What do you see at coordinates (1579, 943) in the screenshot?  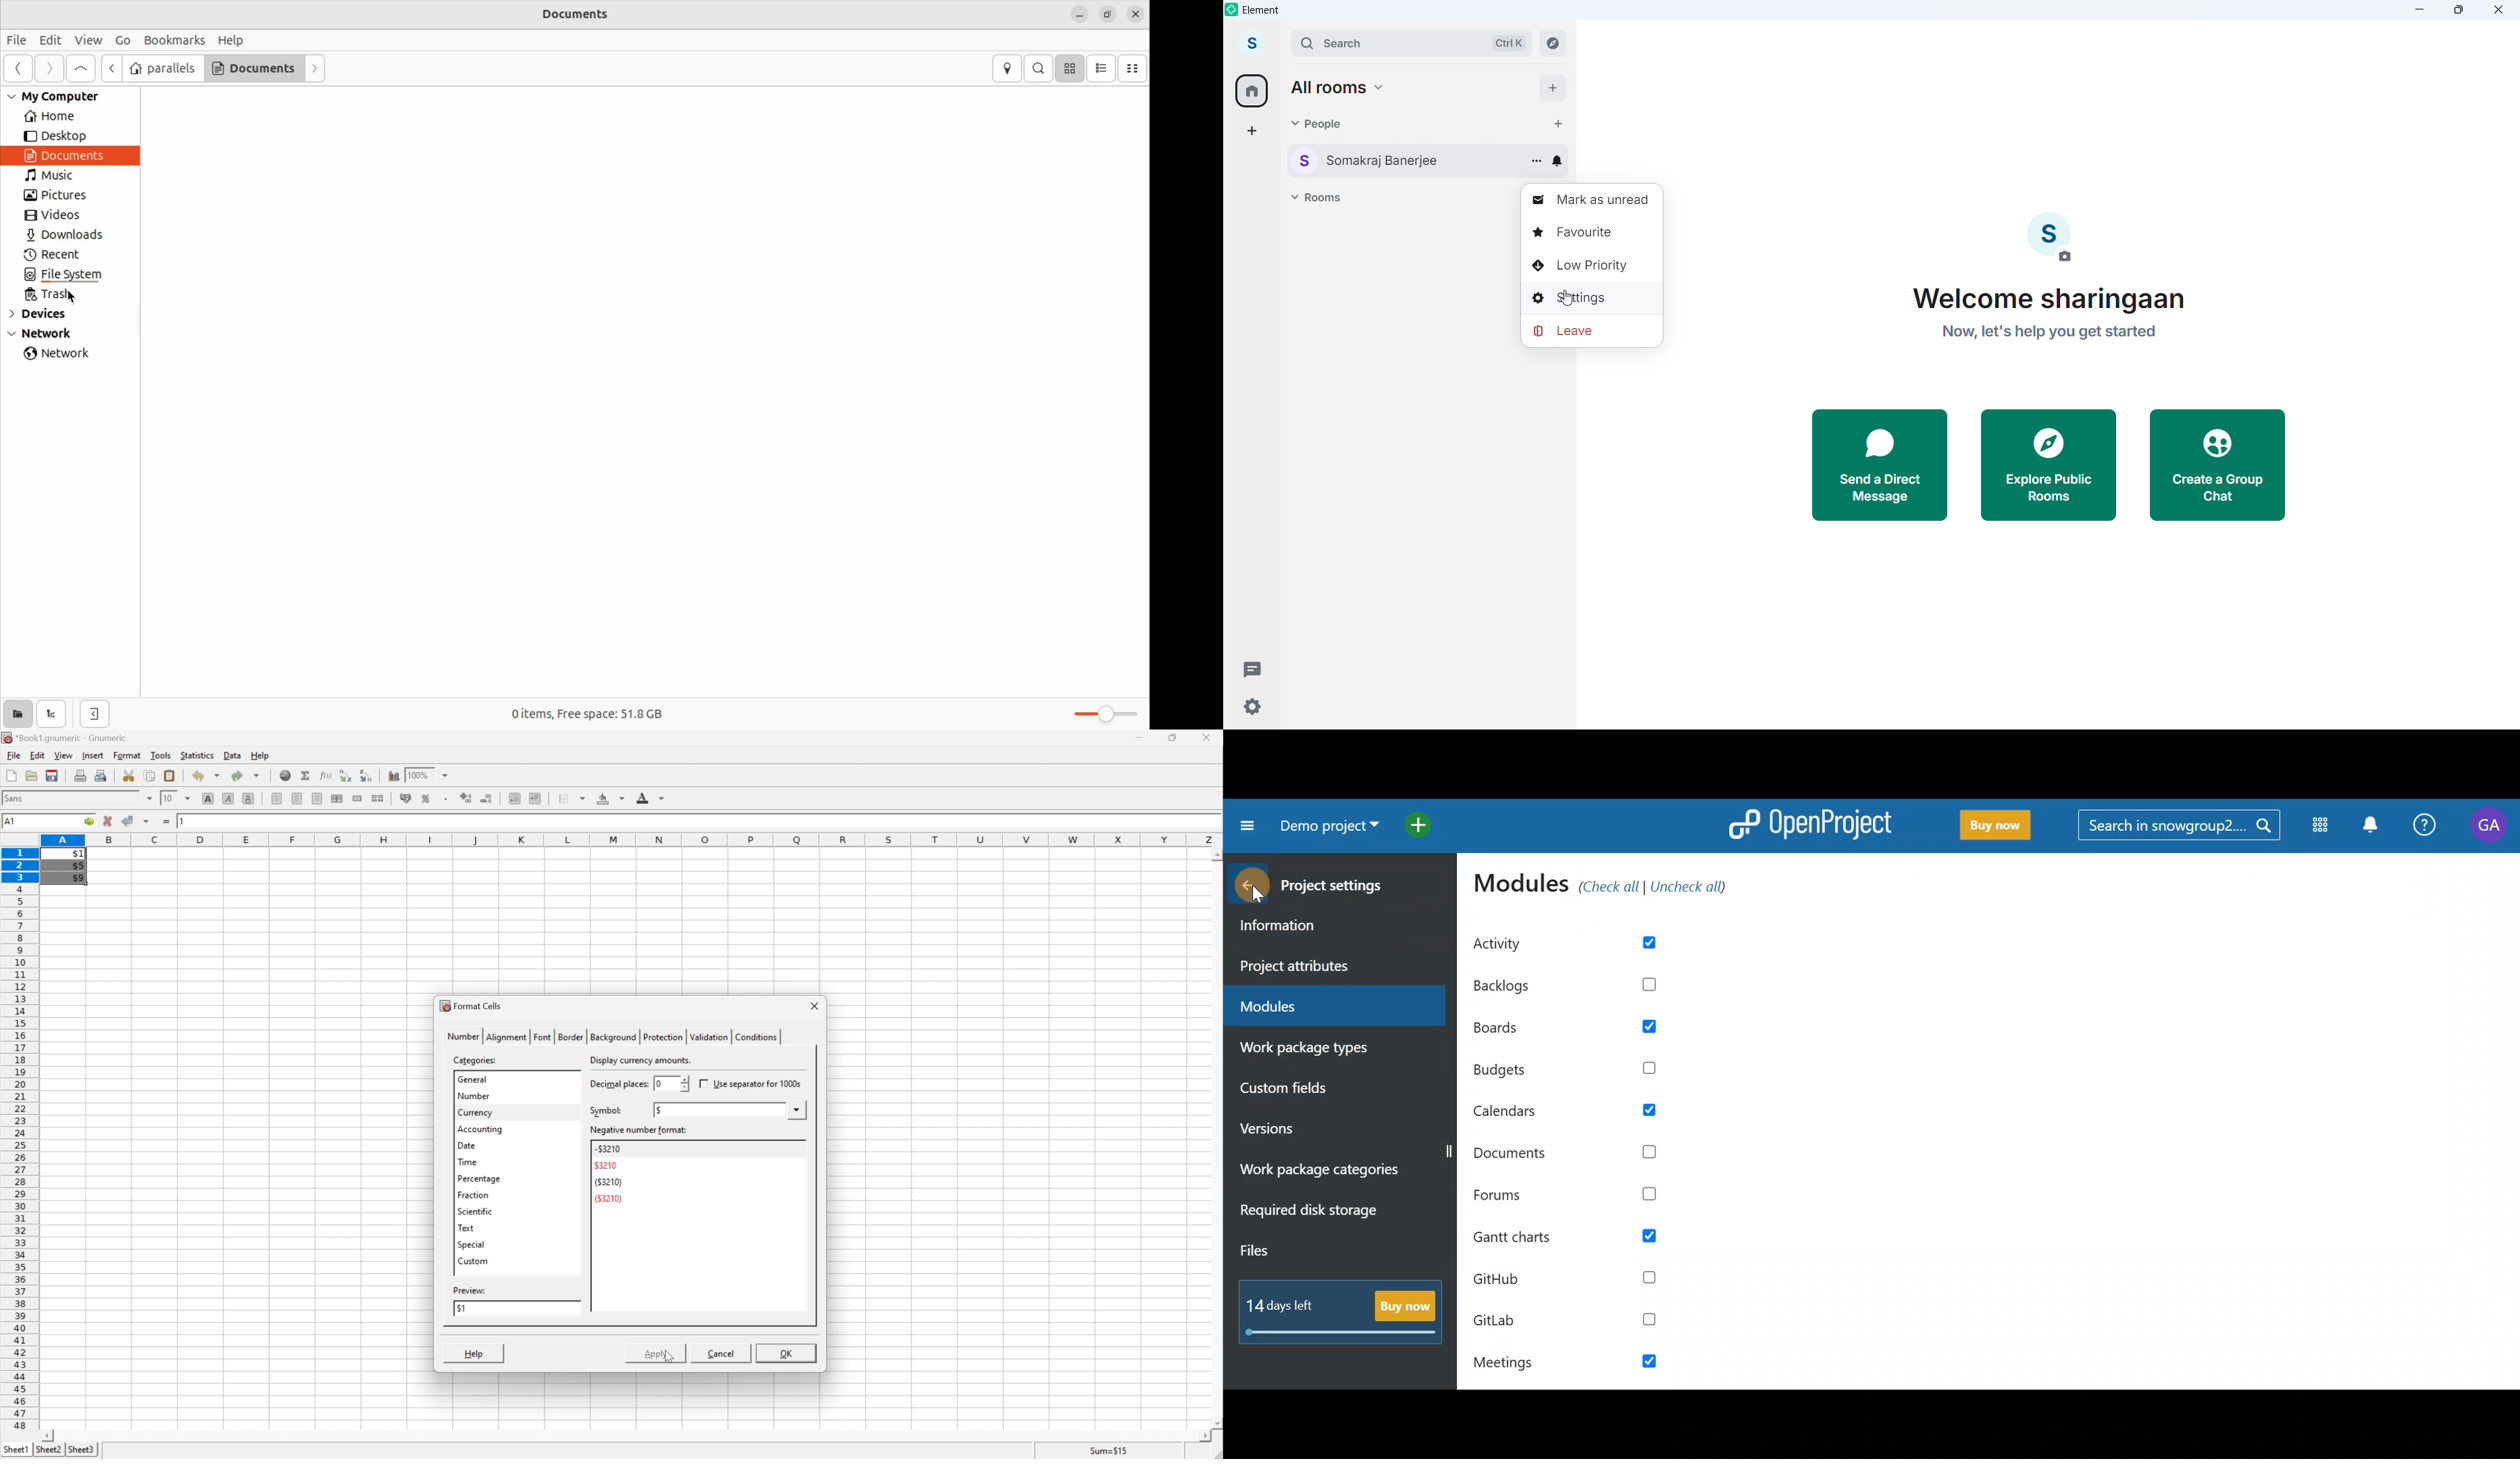 I see `Activity` at bounding box center [1579, 943].